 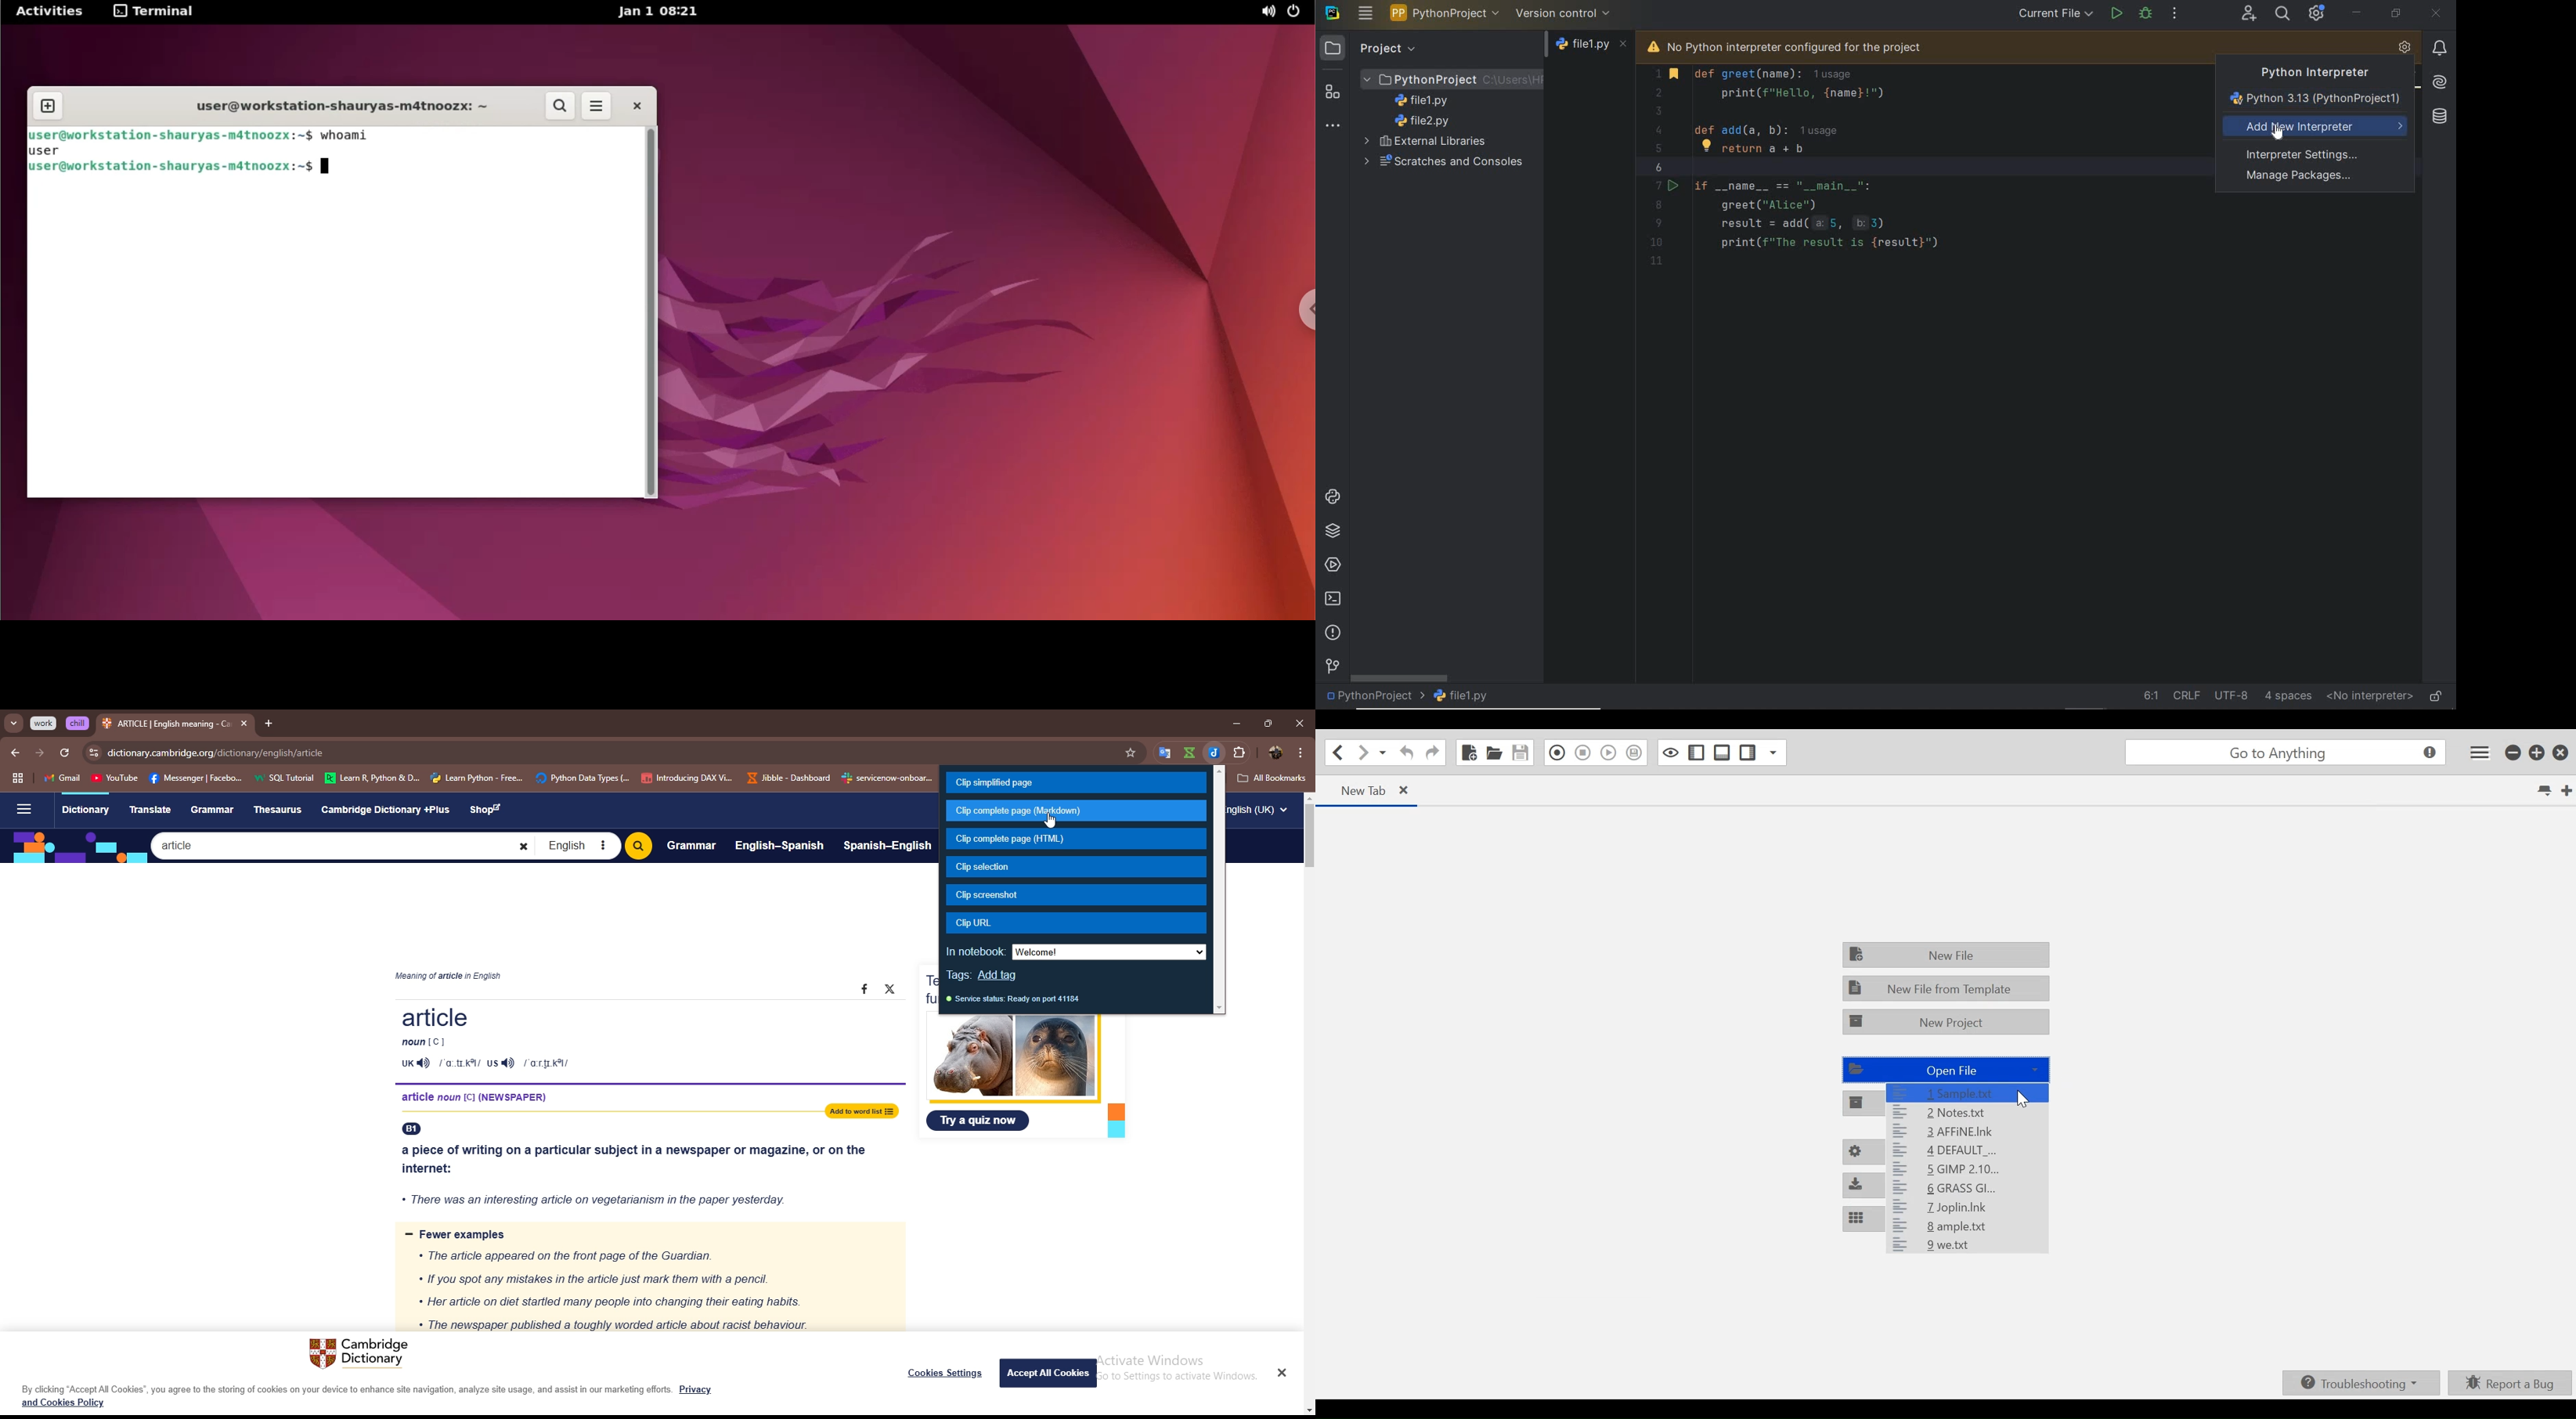 I want to click on Manage packages, so click(x=2302, y=177).